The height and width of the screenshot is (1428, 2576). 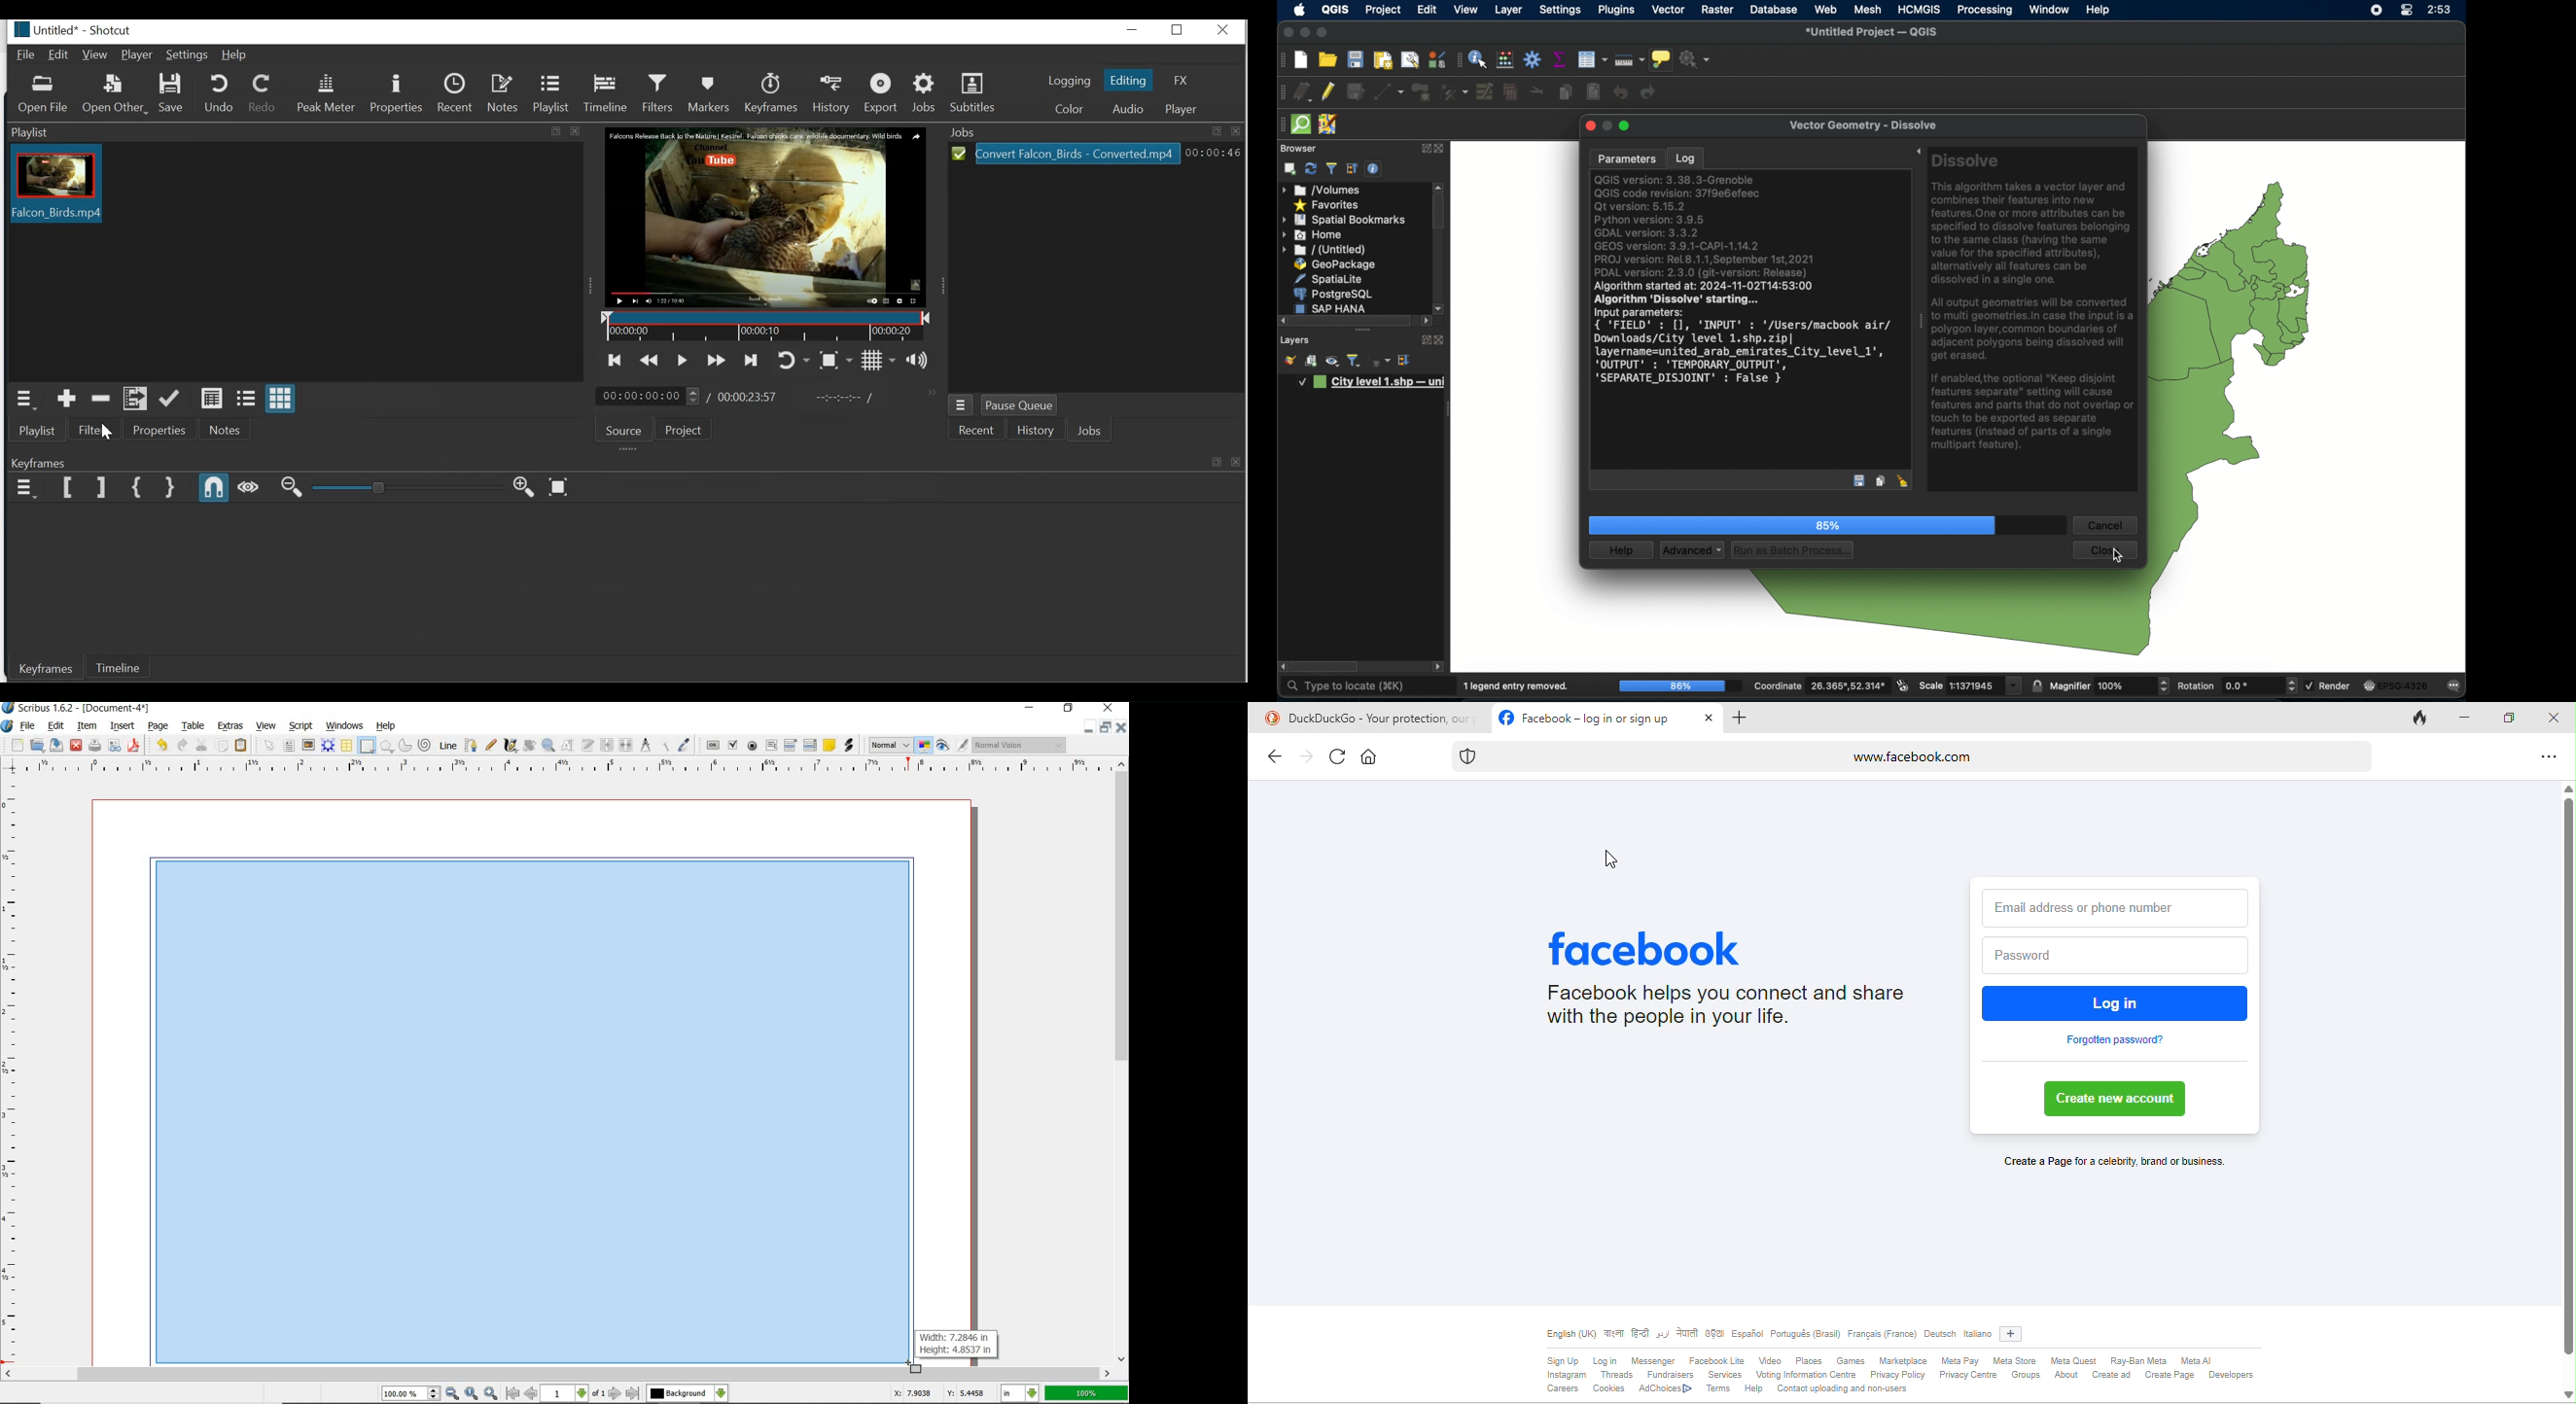 What do you see at coordinates (1067, 83) in the screenshot?
I see `logging` at bounding box center [1067, 83].